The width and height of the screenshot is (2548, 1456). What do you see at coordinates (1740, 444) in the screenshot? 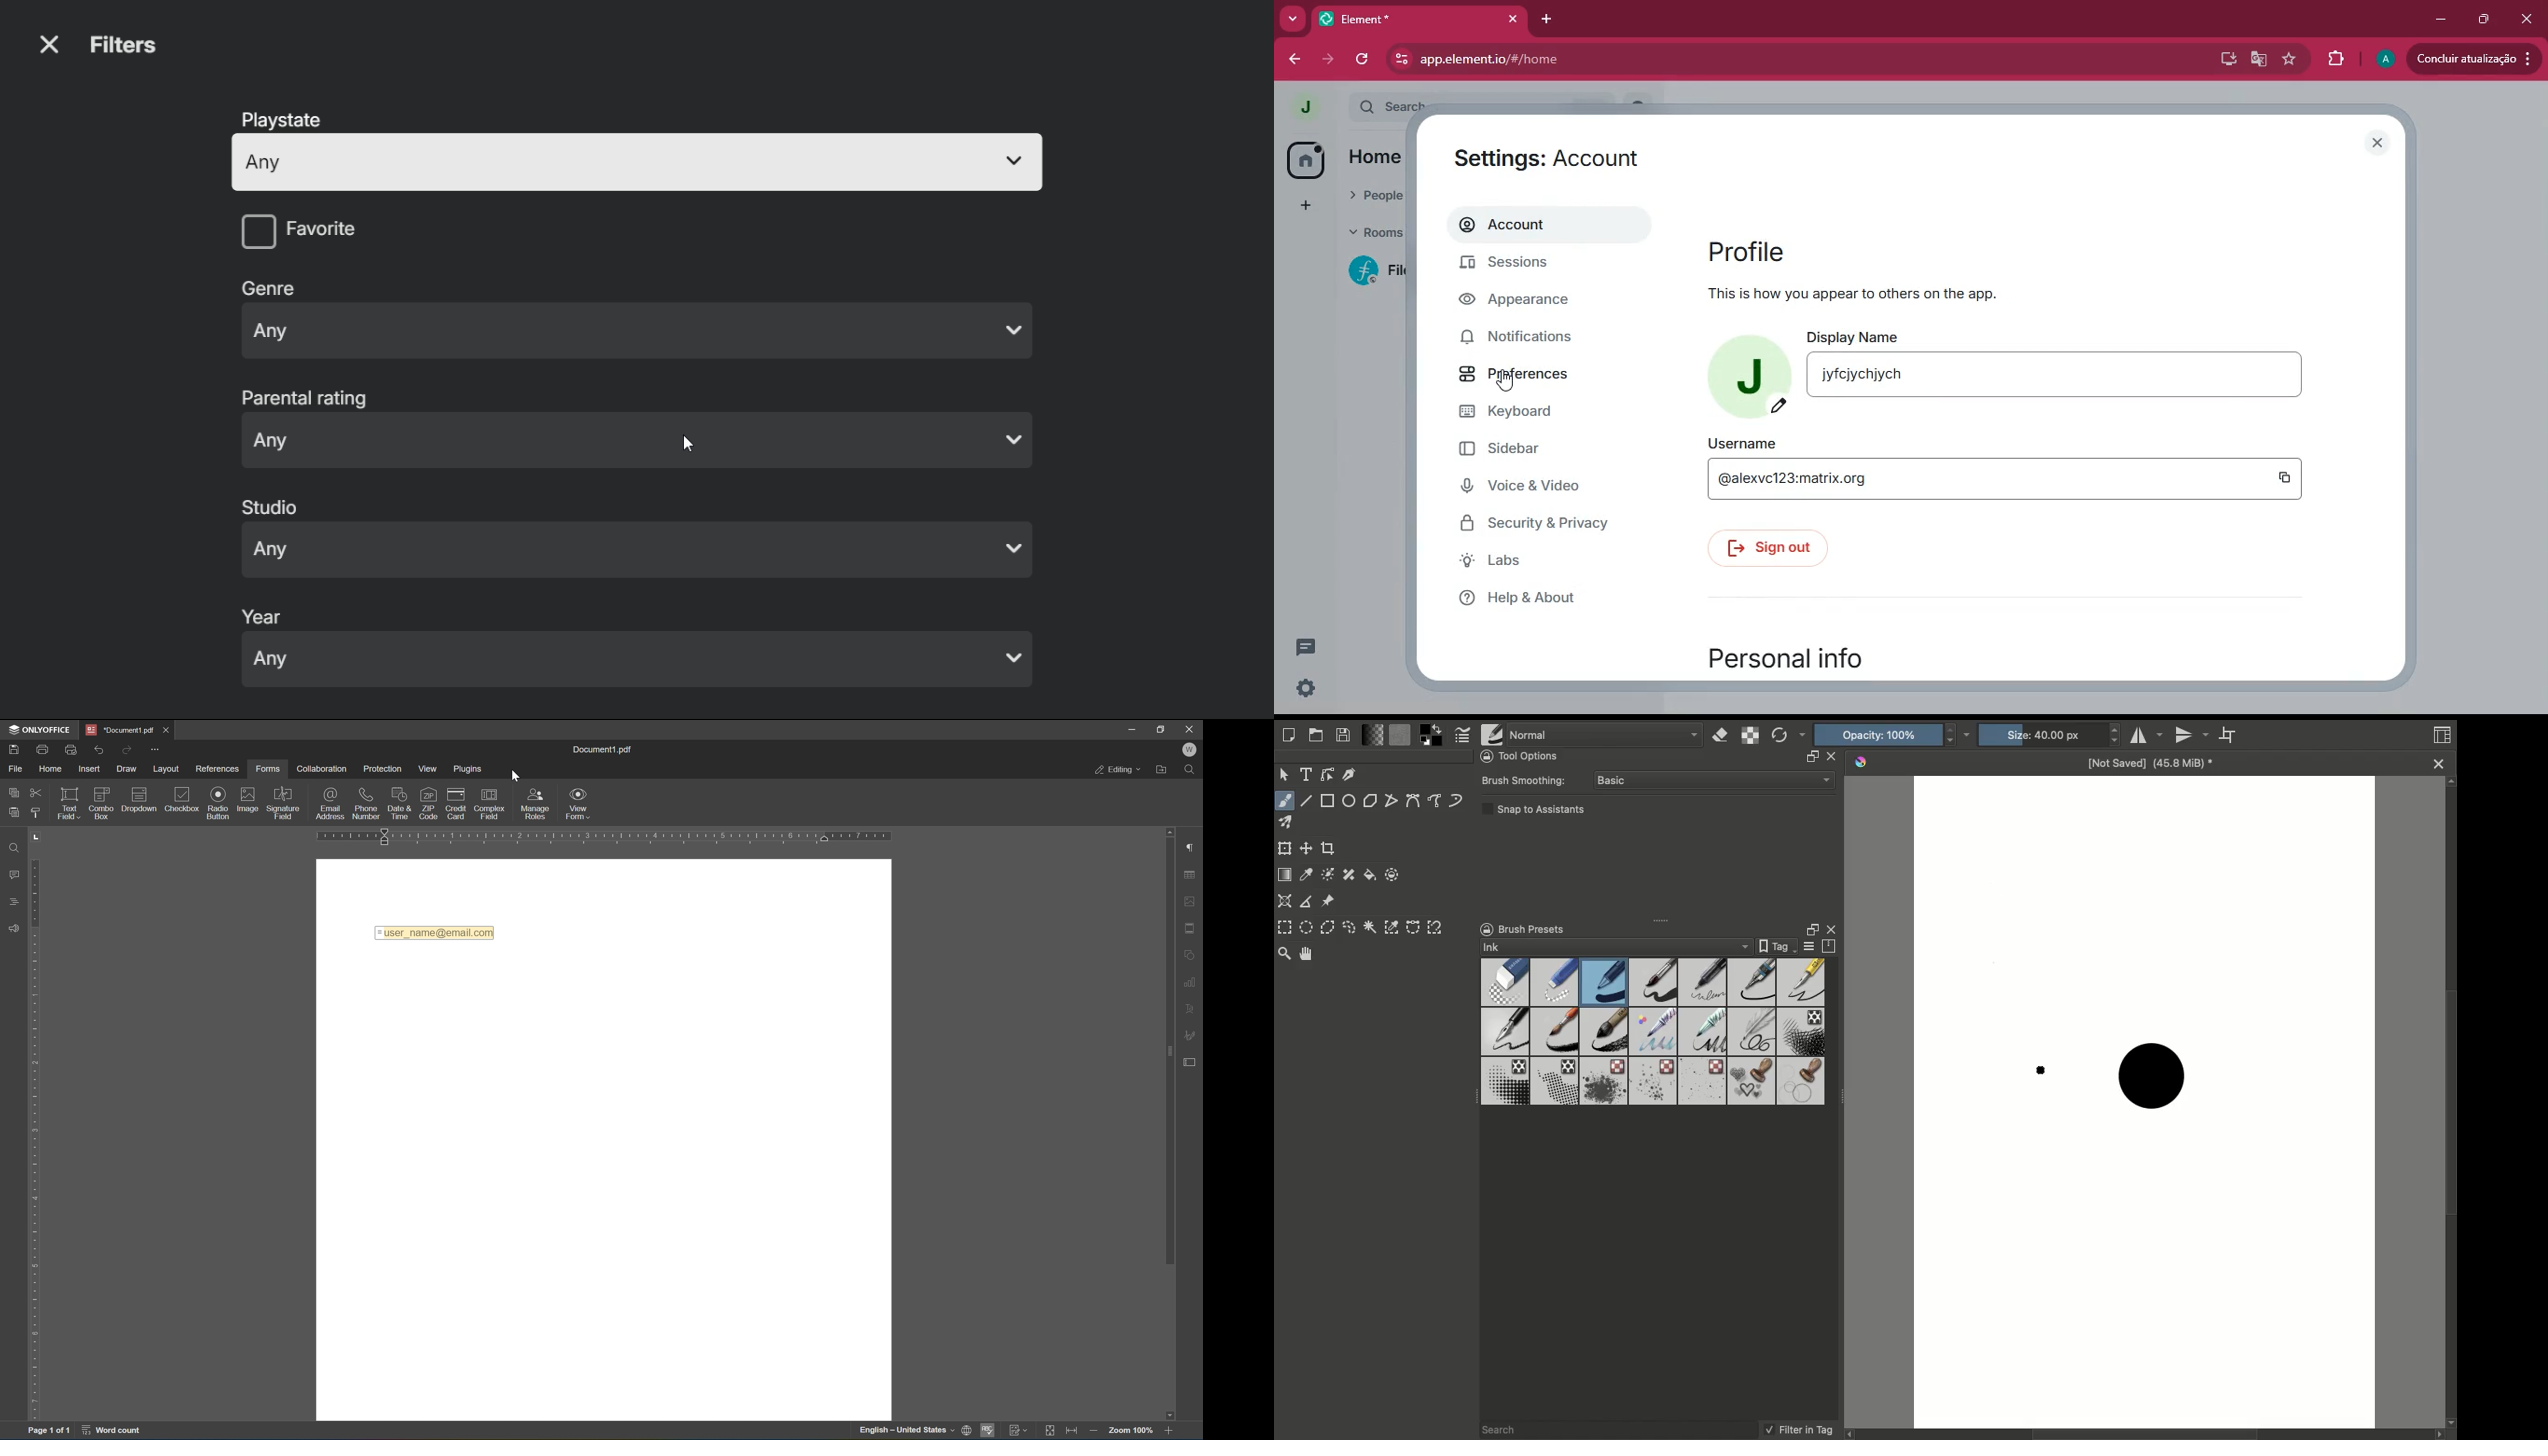
I see `username` at bounding box center [1740, 444].